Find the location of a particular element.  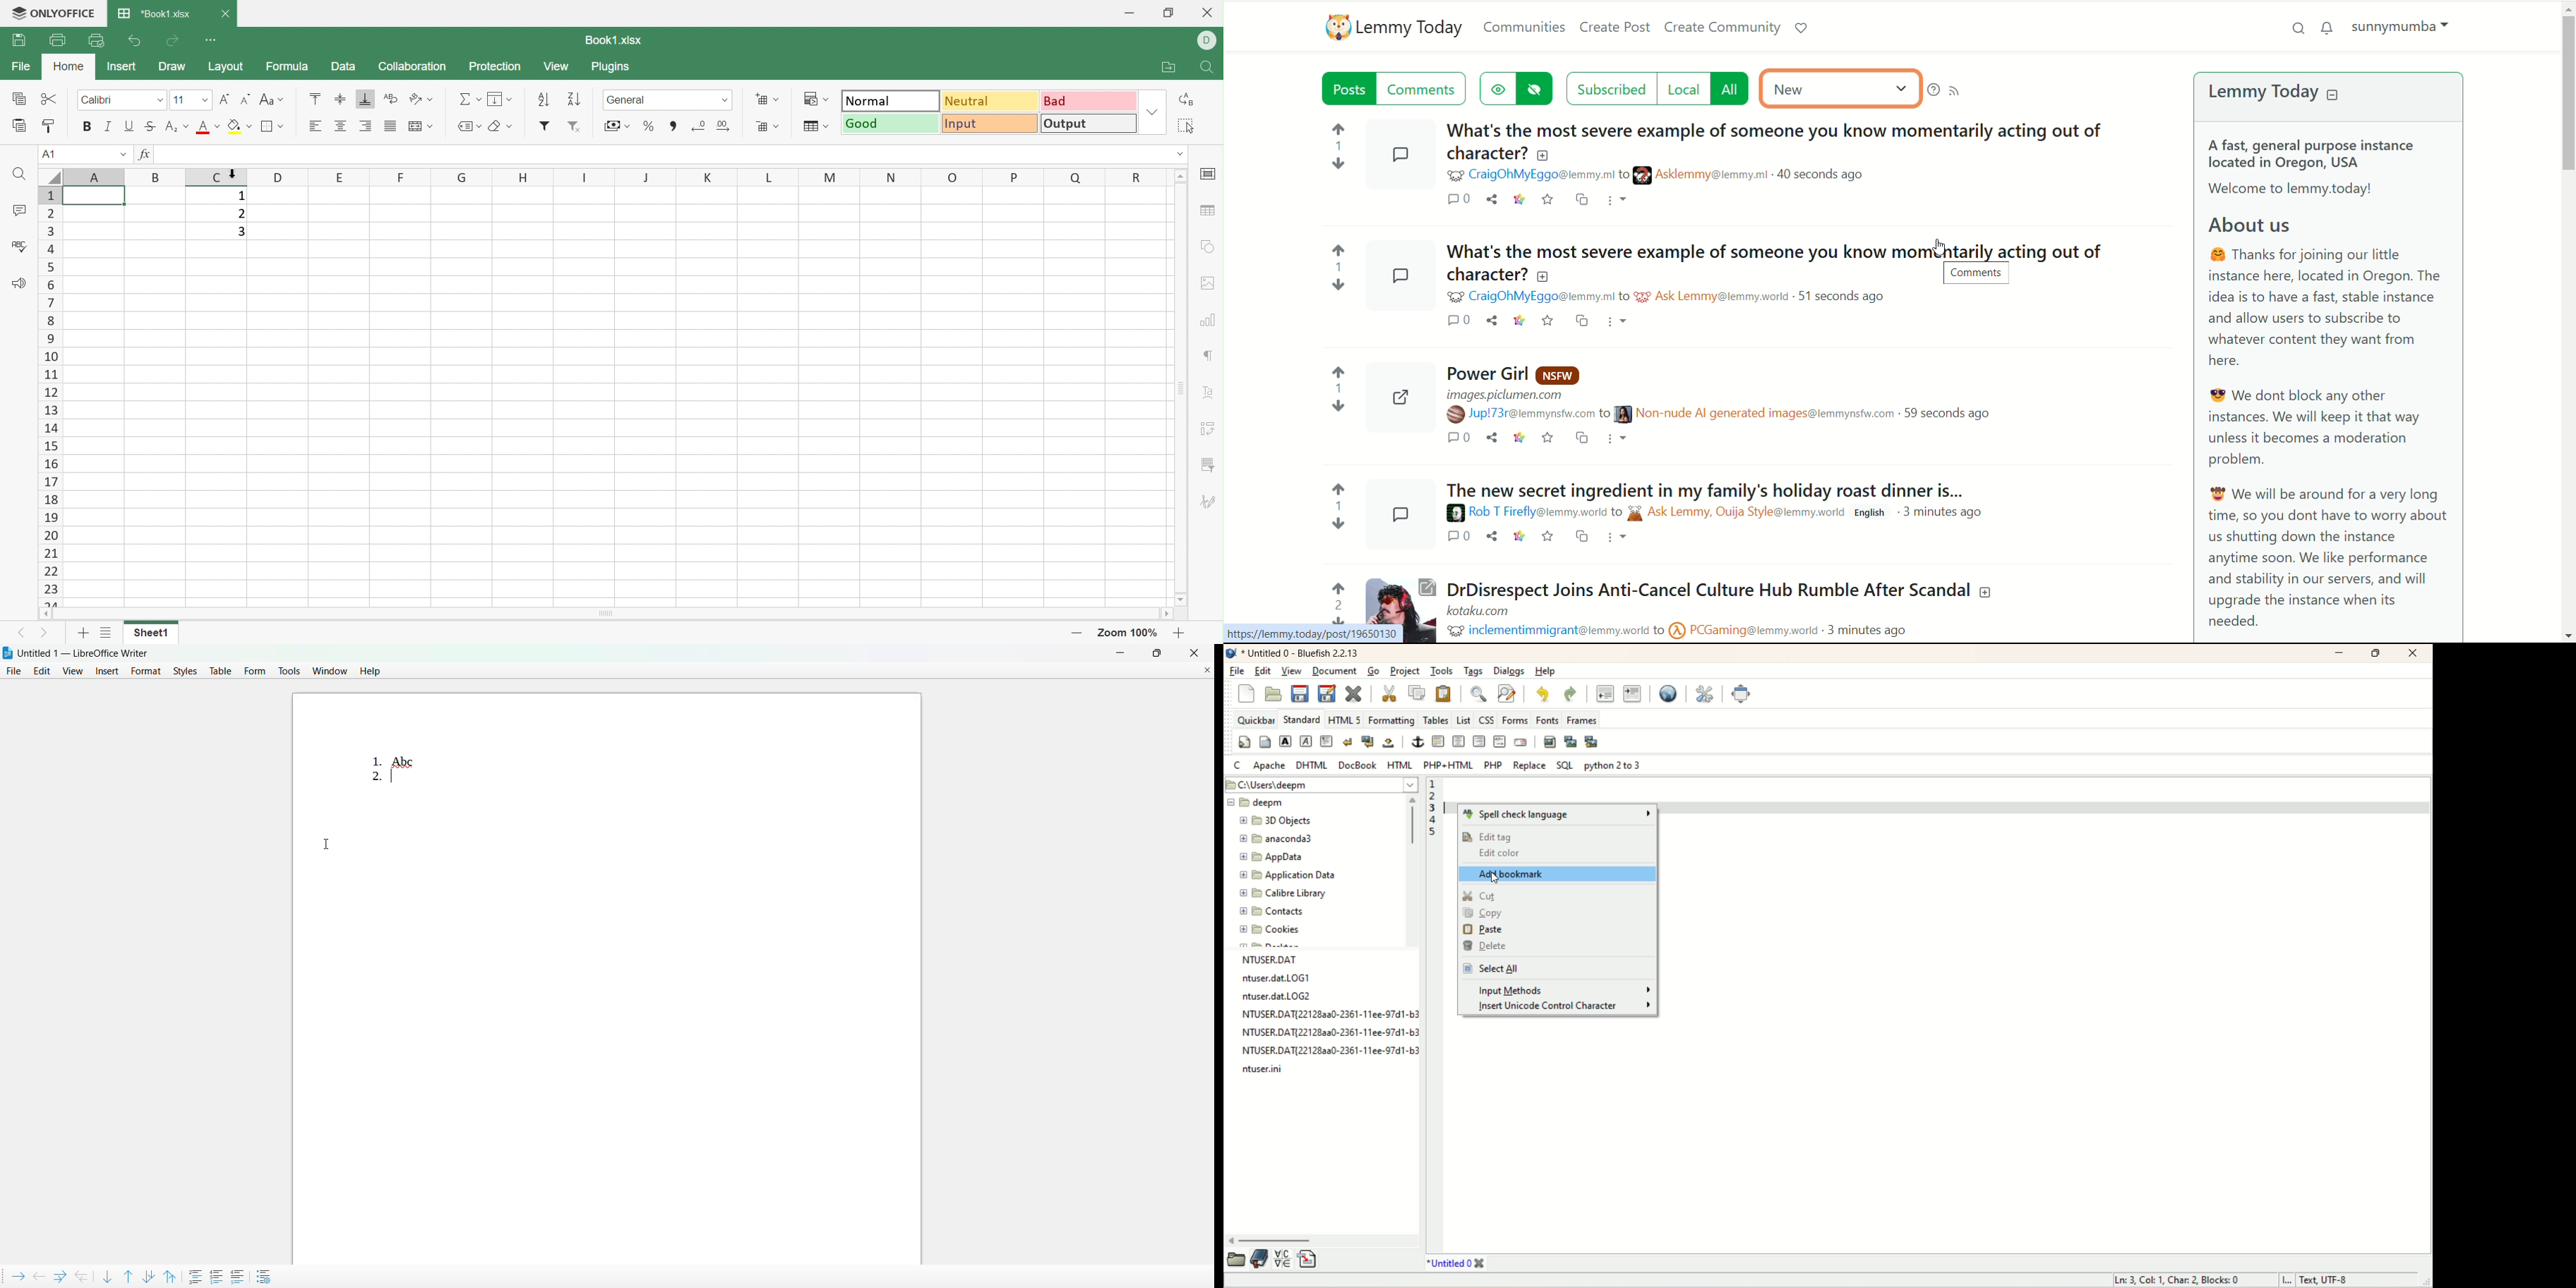

ONLYOFFICE is located at coordinates (54, 13).